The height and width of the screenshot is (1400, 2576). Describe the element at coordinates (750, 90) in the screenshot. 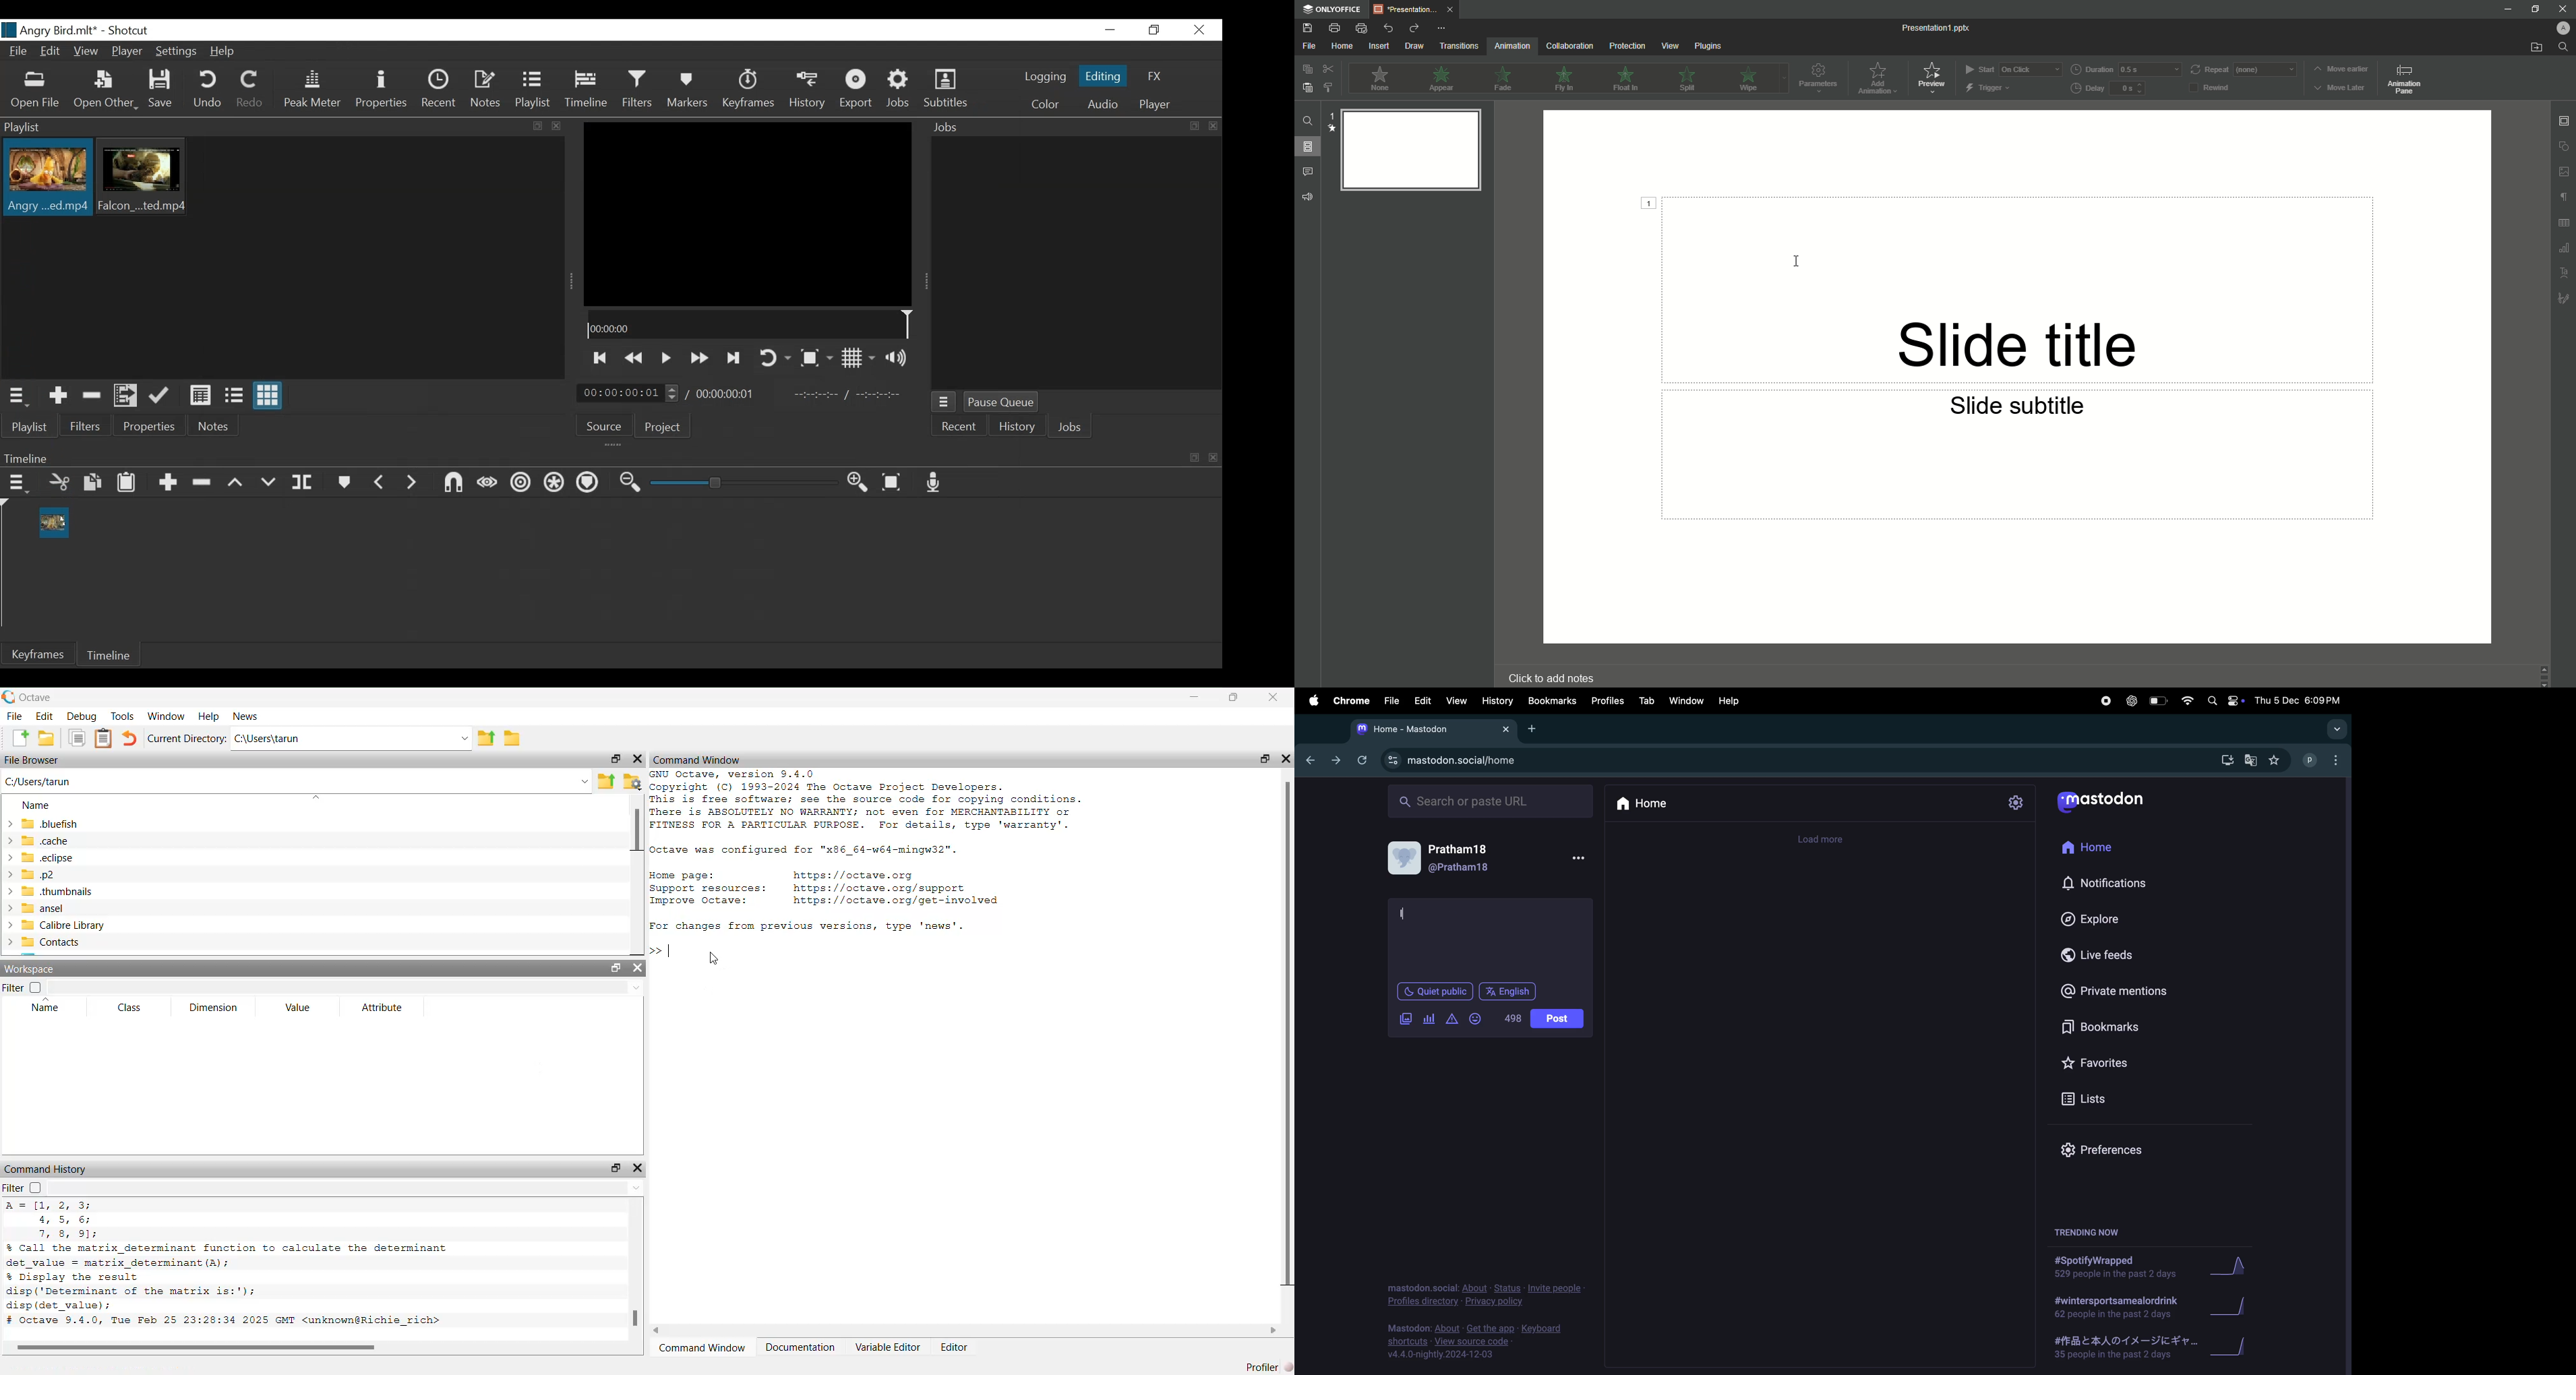

I see `Keyframe` at that location.